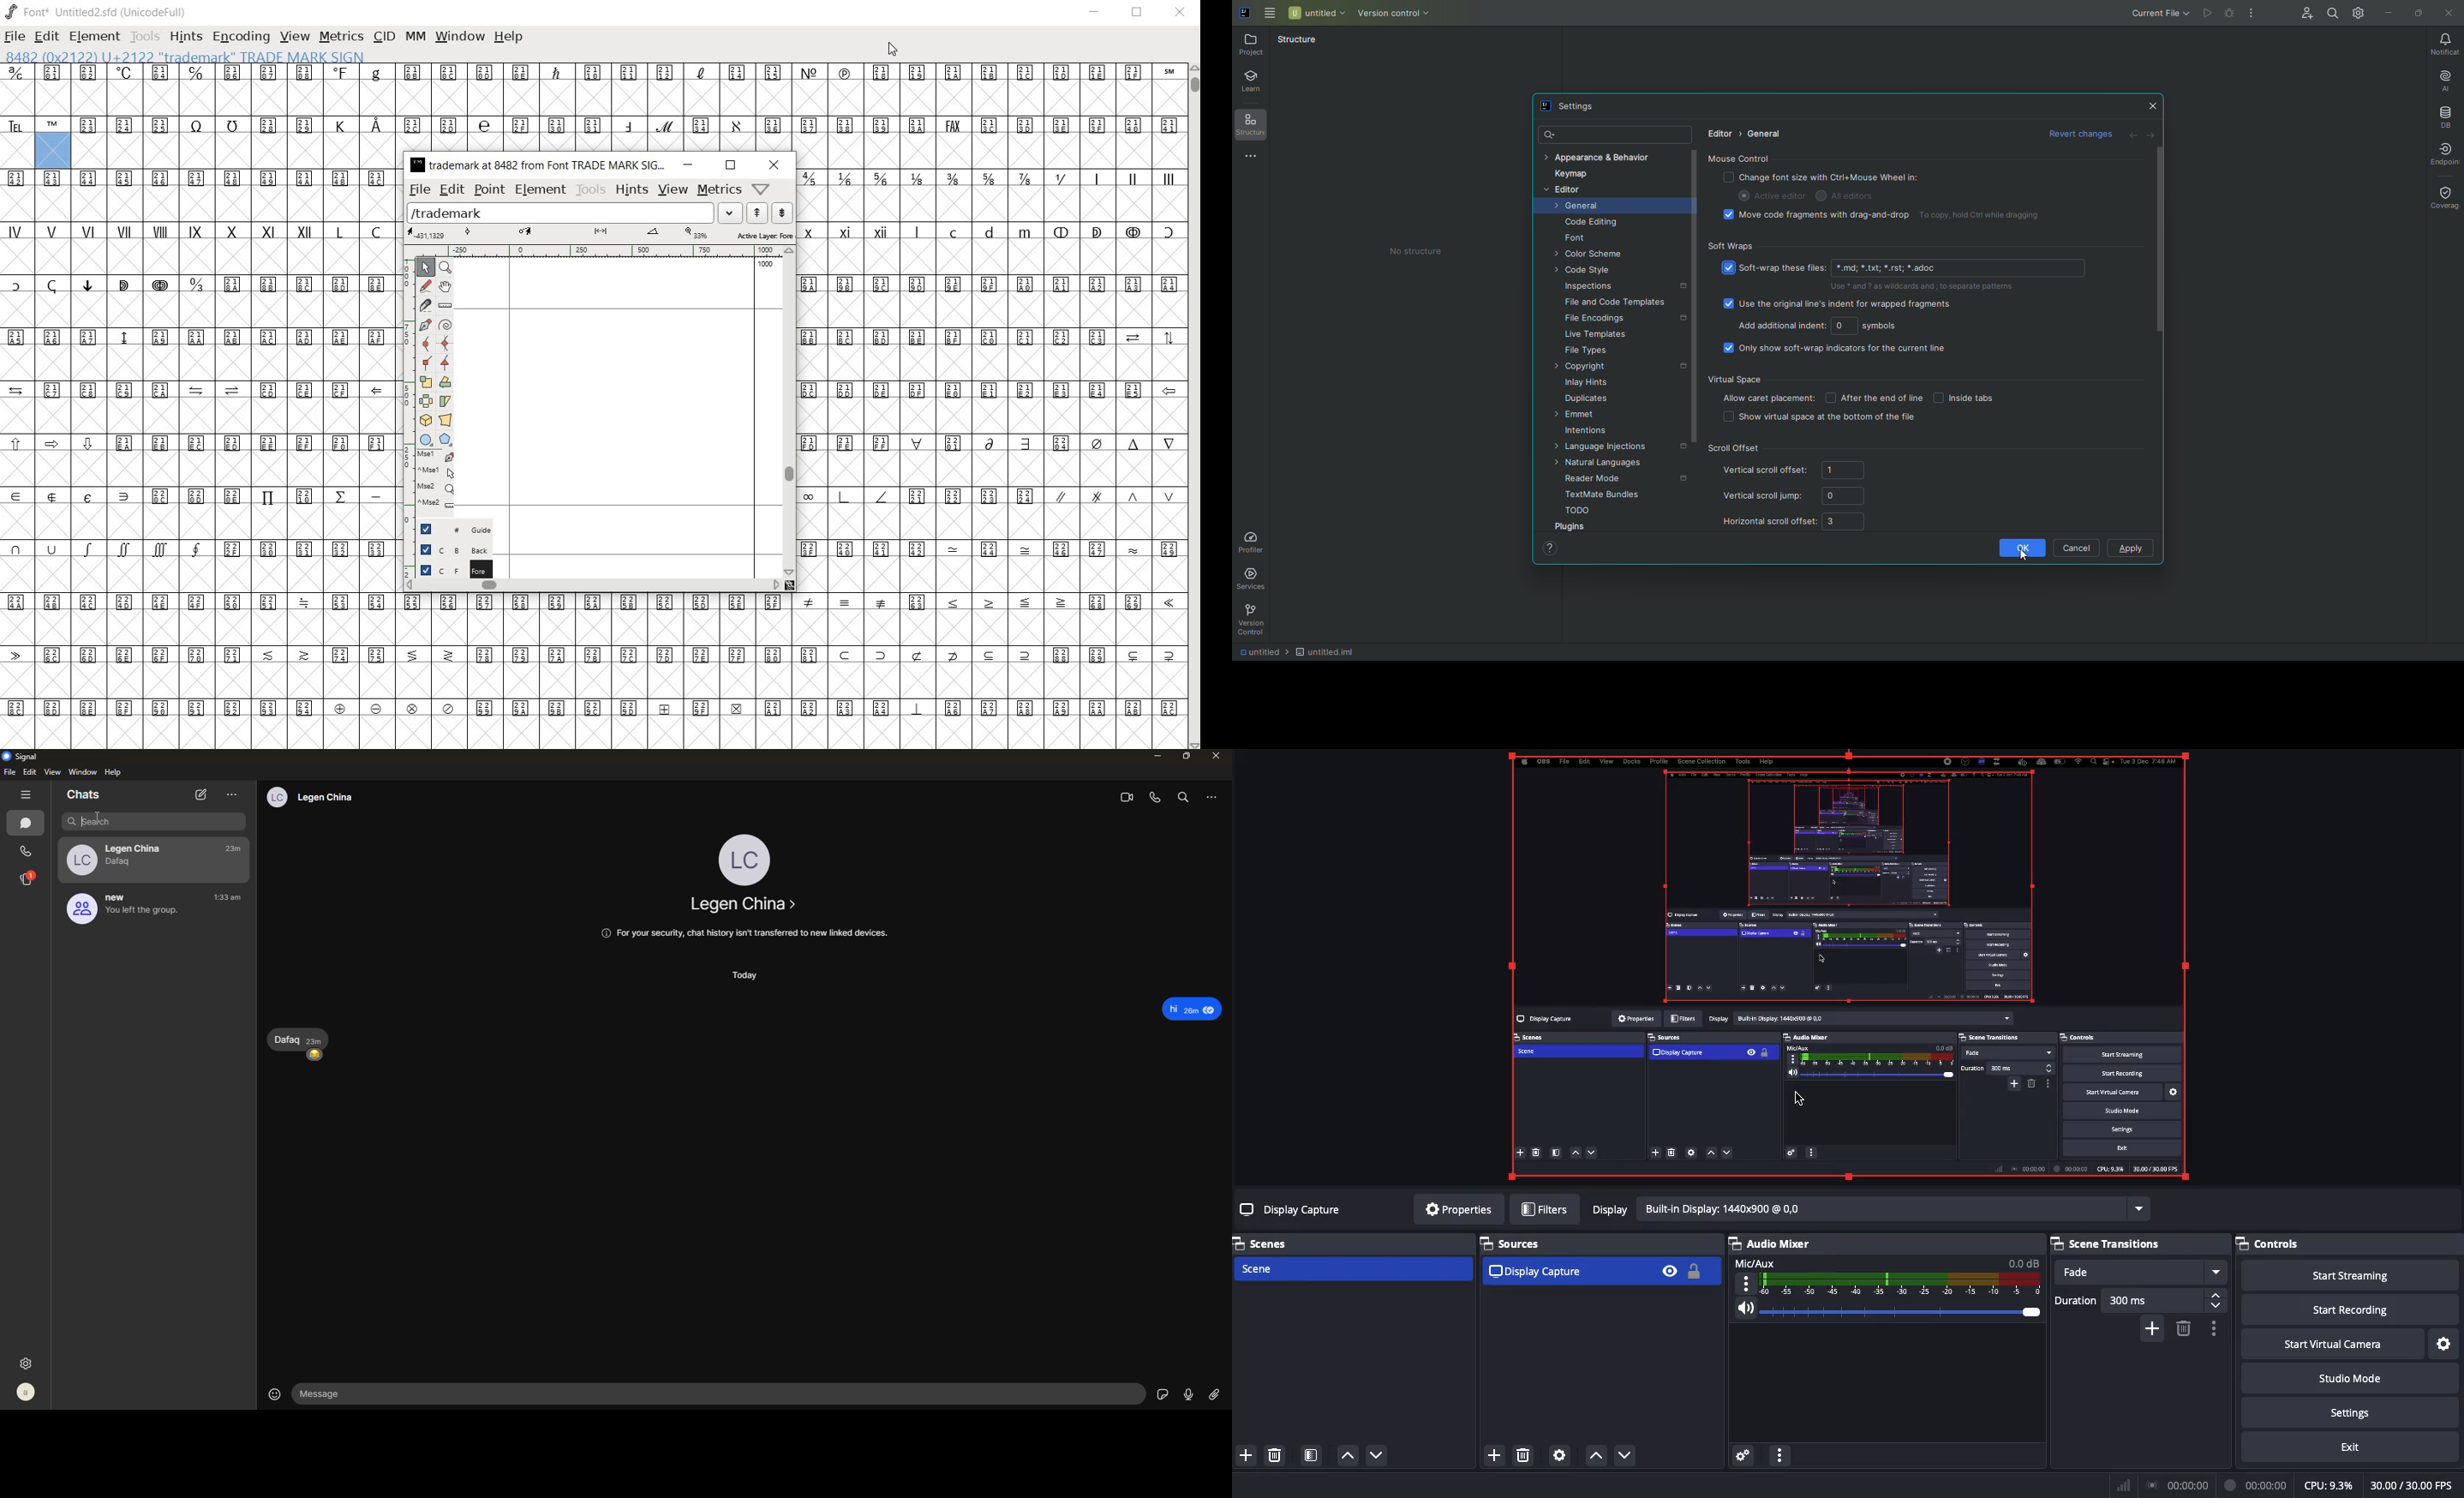  I want to click on slot, so click(592, 733).